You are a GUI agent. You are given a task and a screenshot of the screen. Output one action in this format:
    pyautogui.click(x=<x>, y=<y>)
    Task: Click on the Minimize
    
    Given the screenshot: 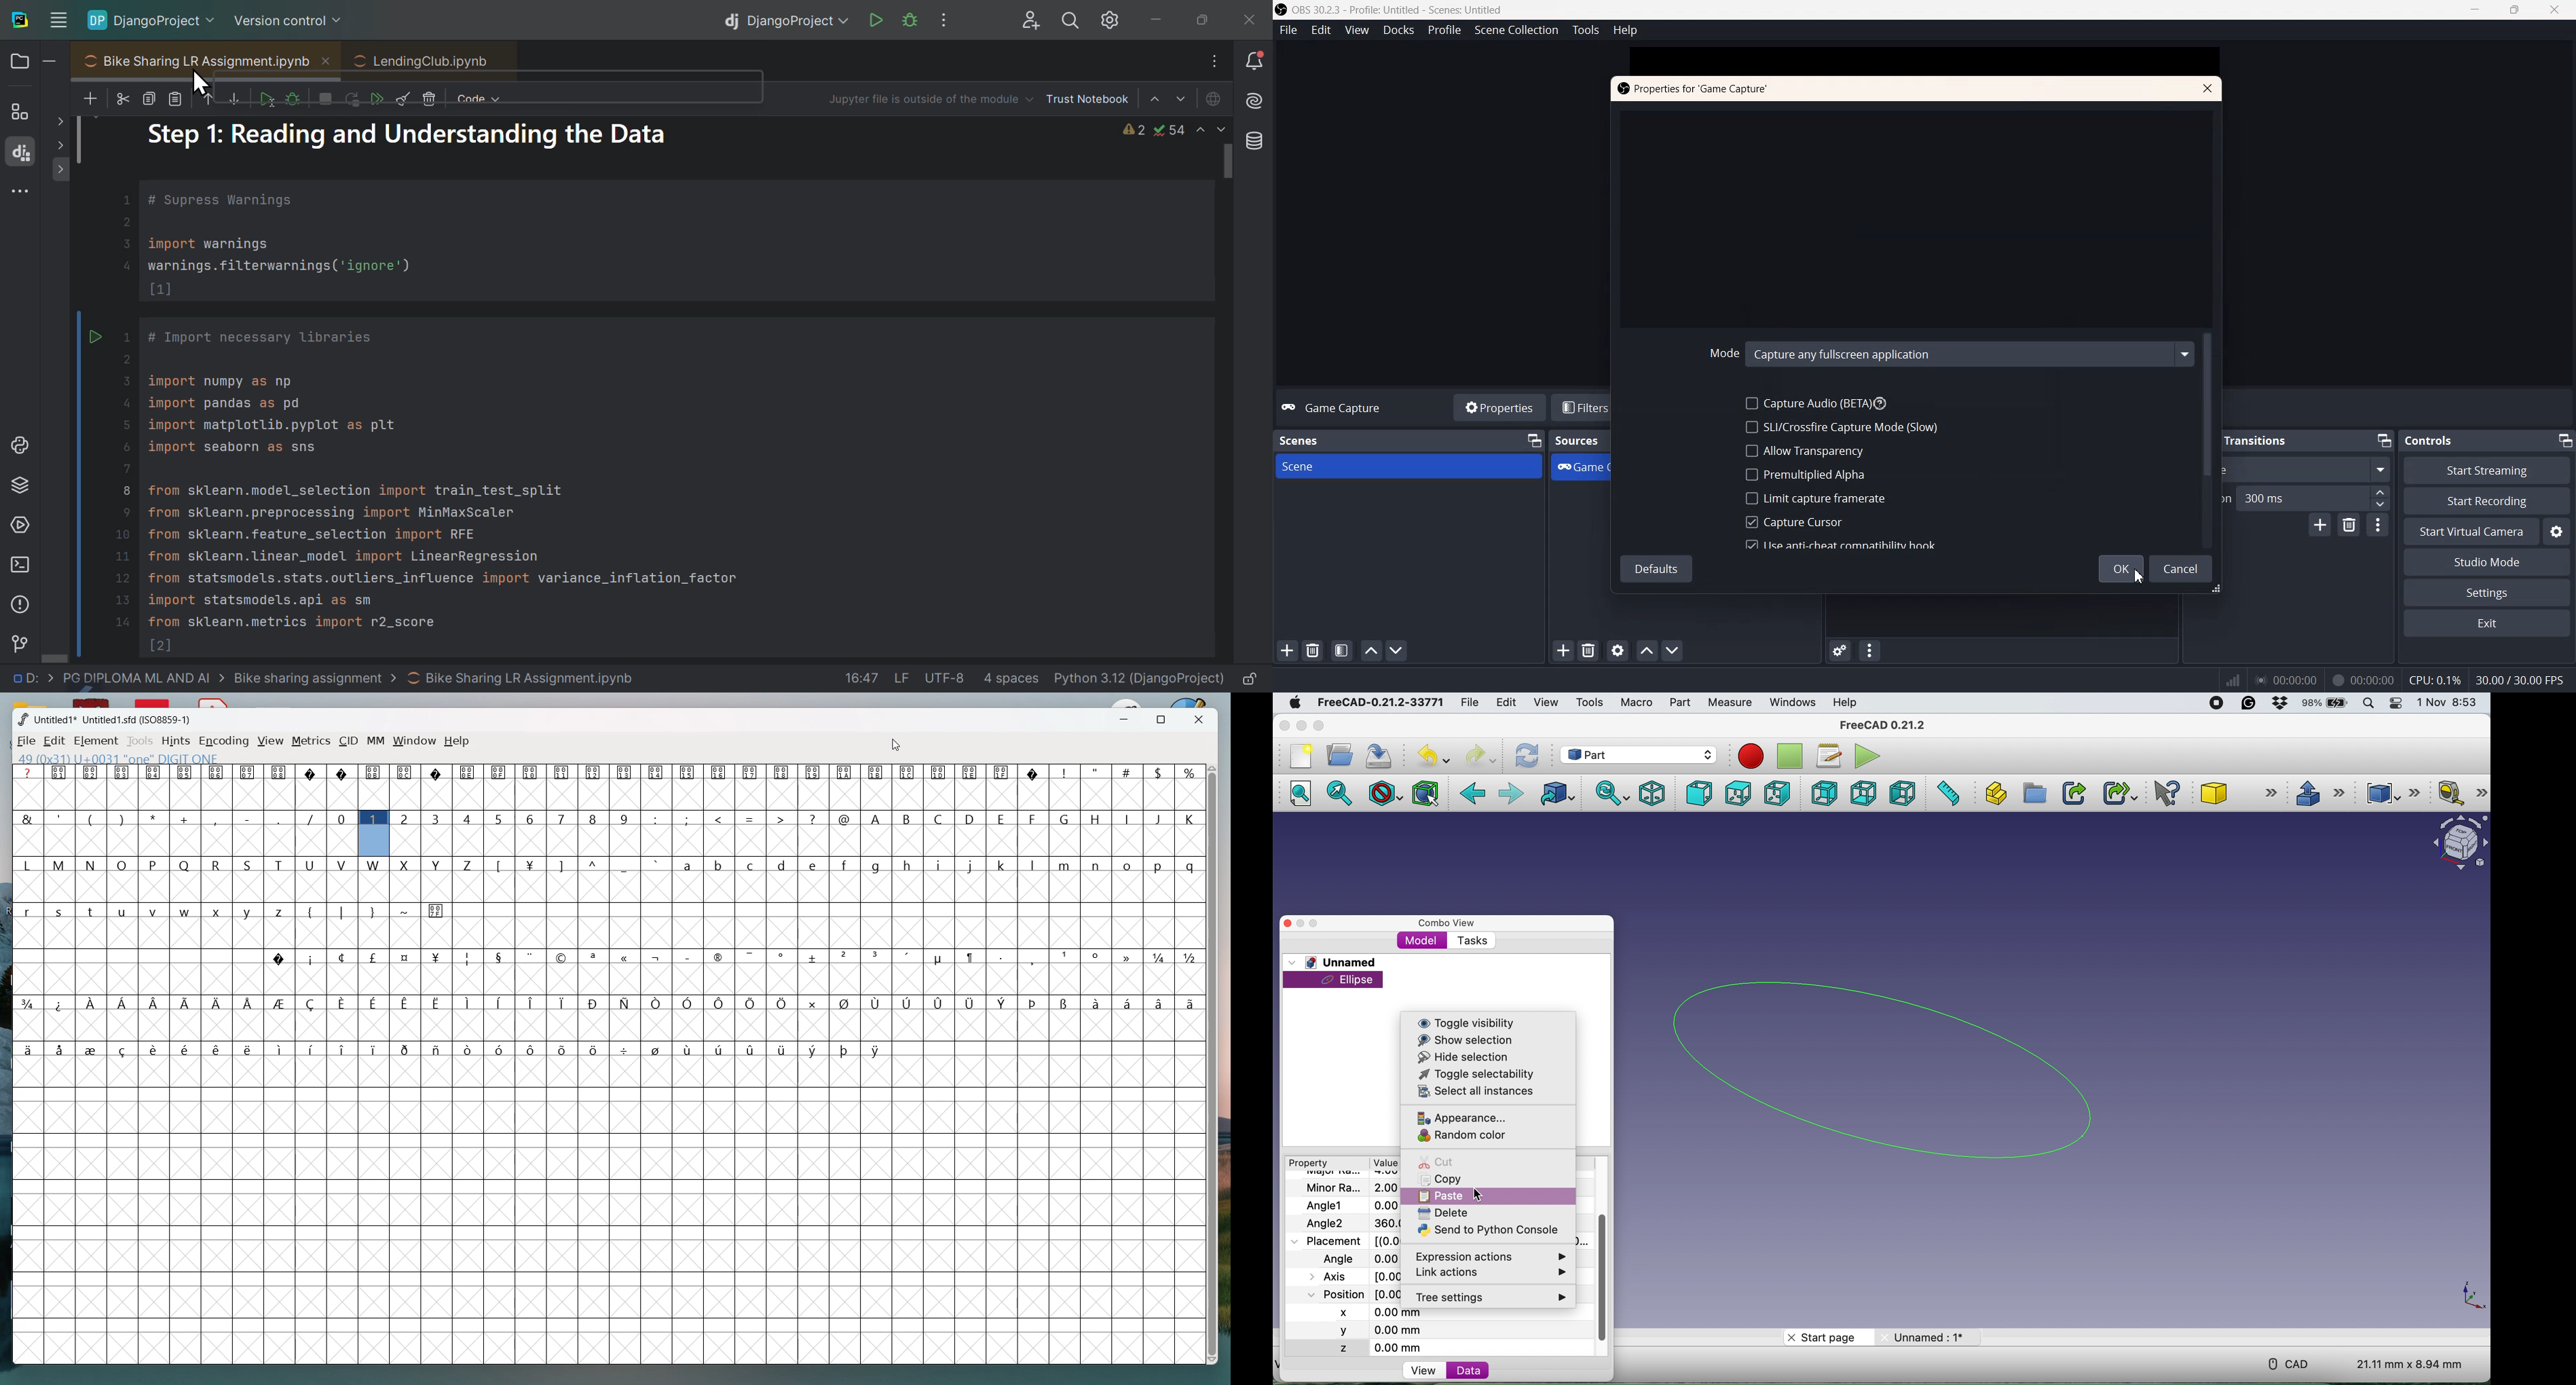 What is the action you would take?
    pyautogui.click(x=2473, y=10)
    